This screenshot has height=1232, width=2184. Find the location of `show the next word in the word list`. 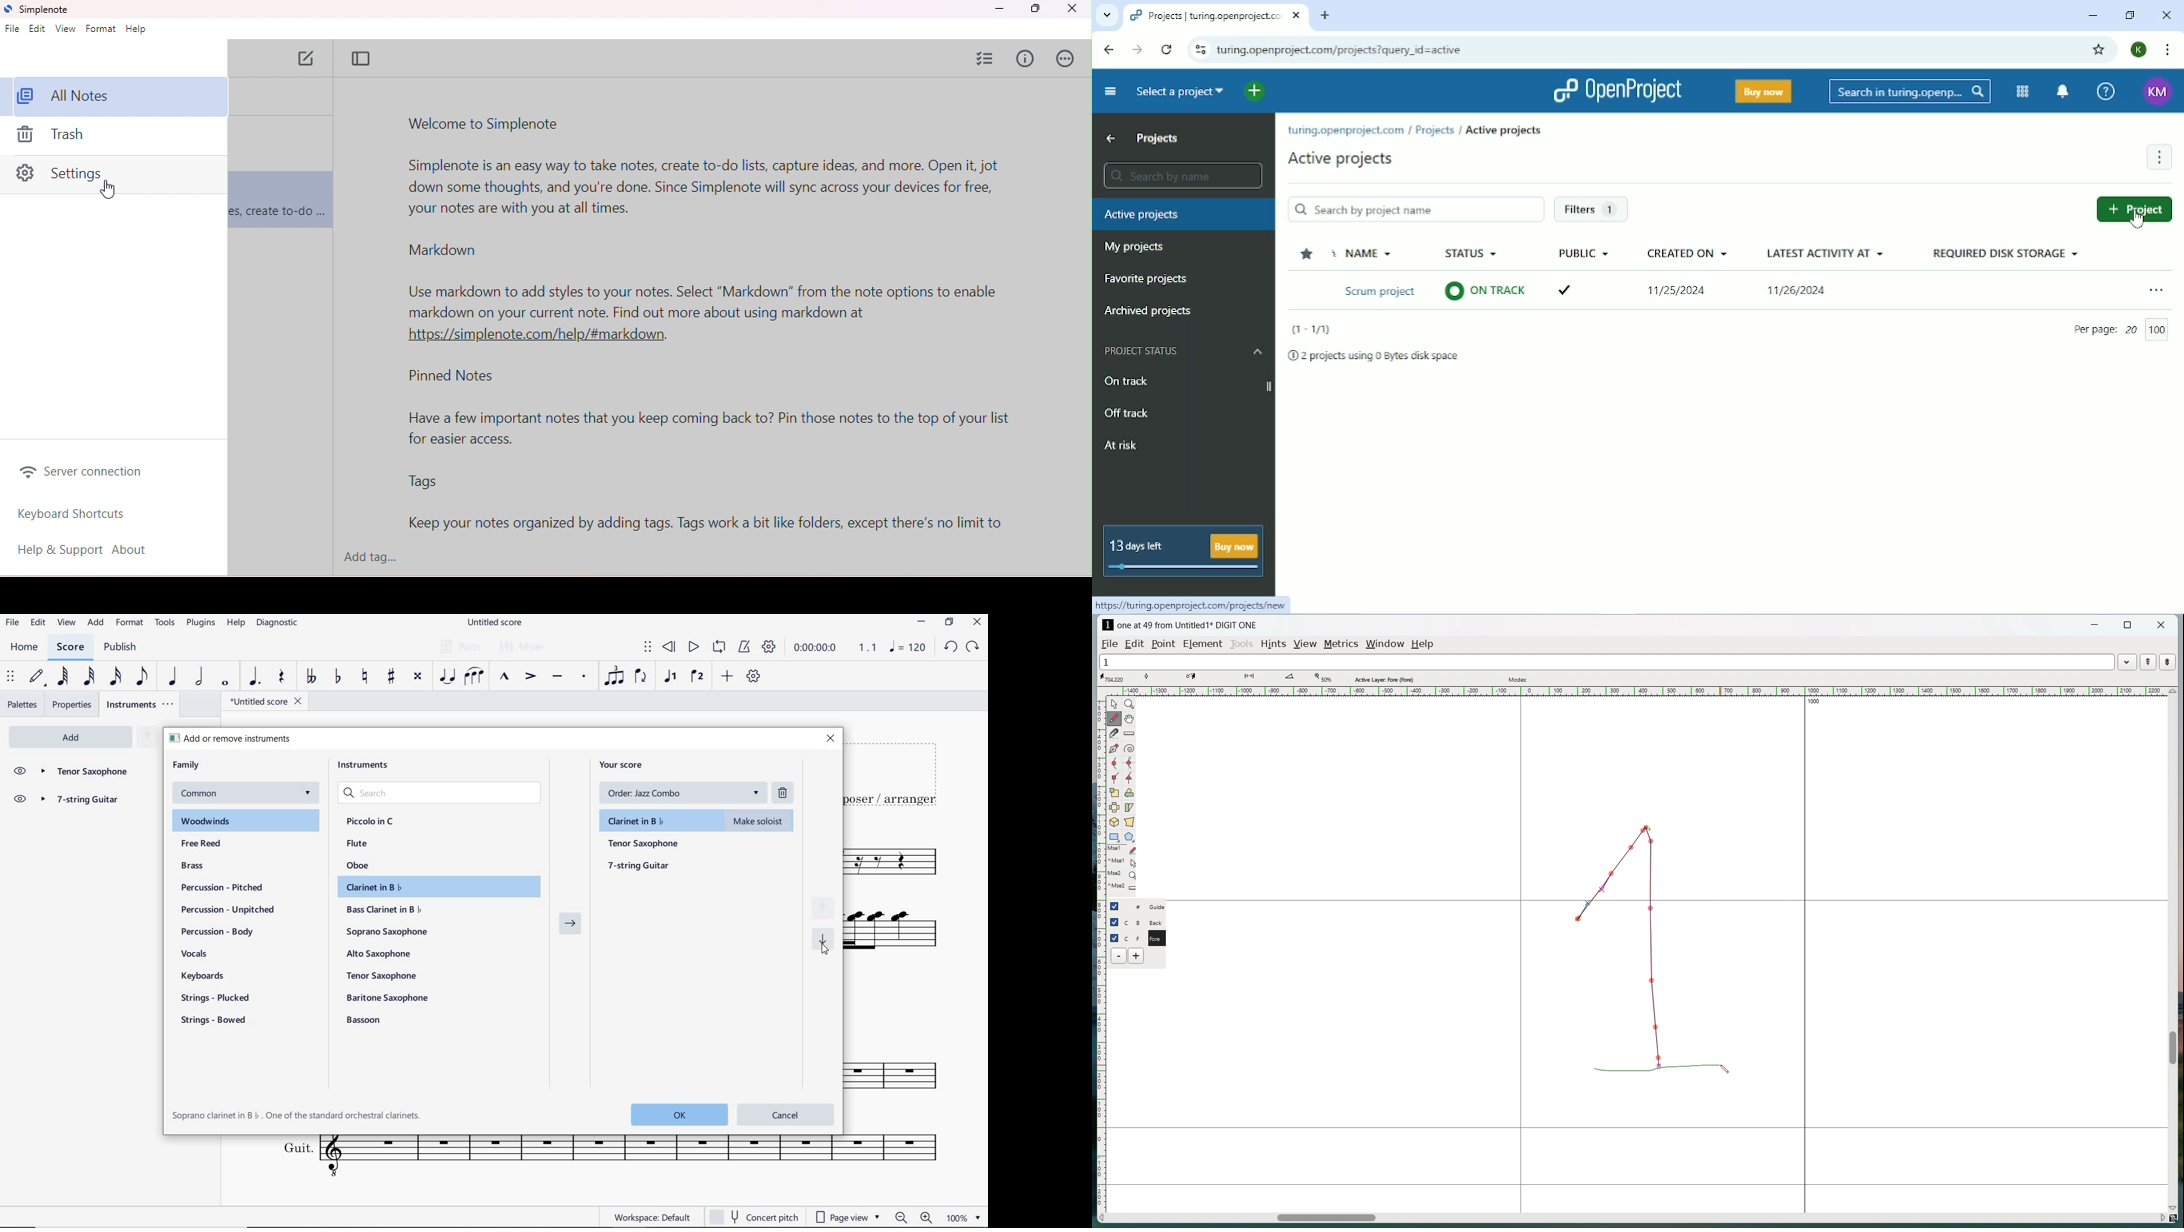

show the next word in the word list is located at coordinates (2168, 662).